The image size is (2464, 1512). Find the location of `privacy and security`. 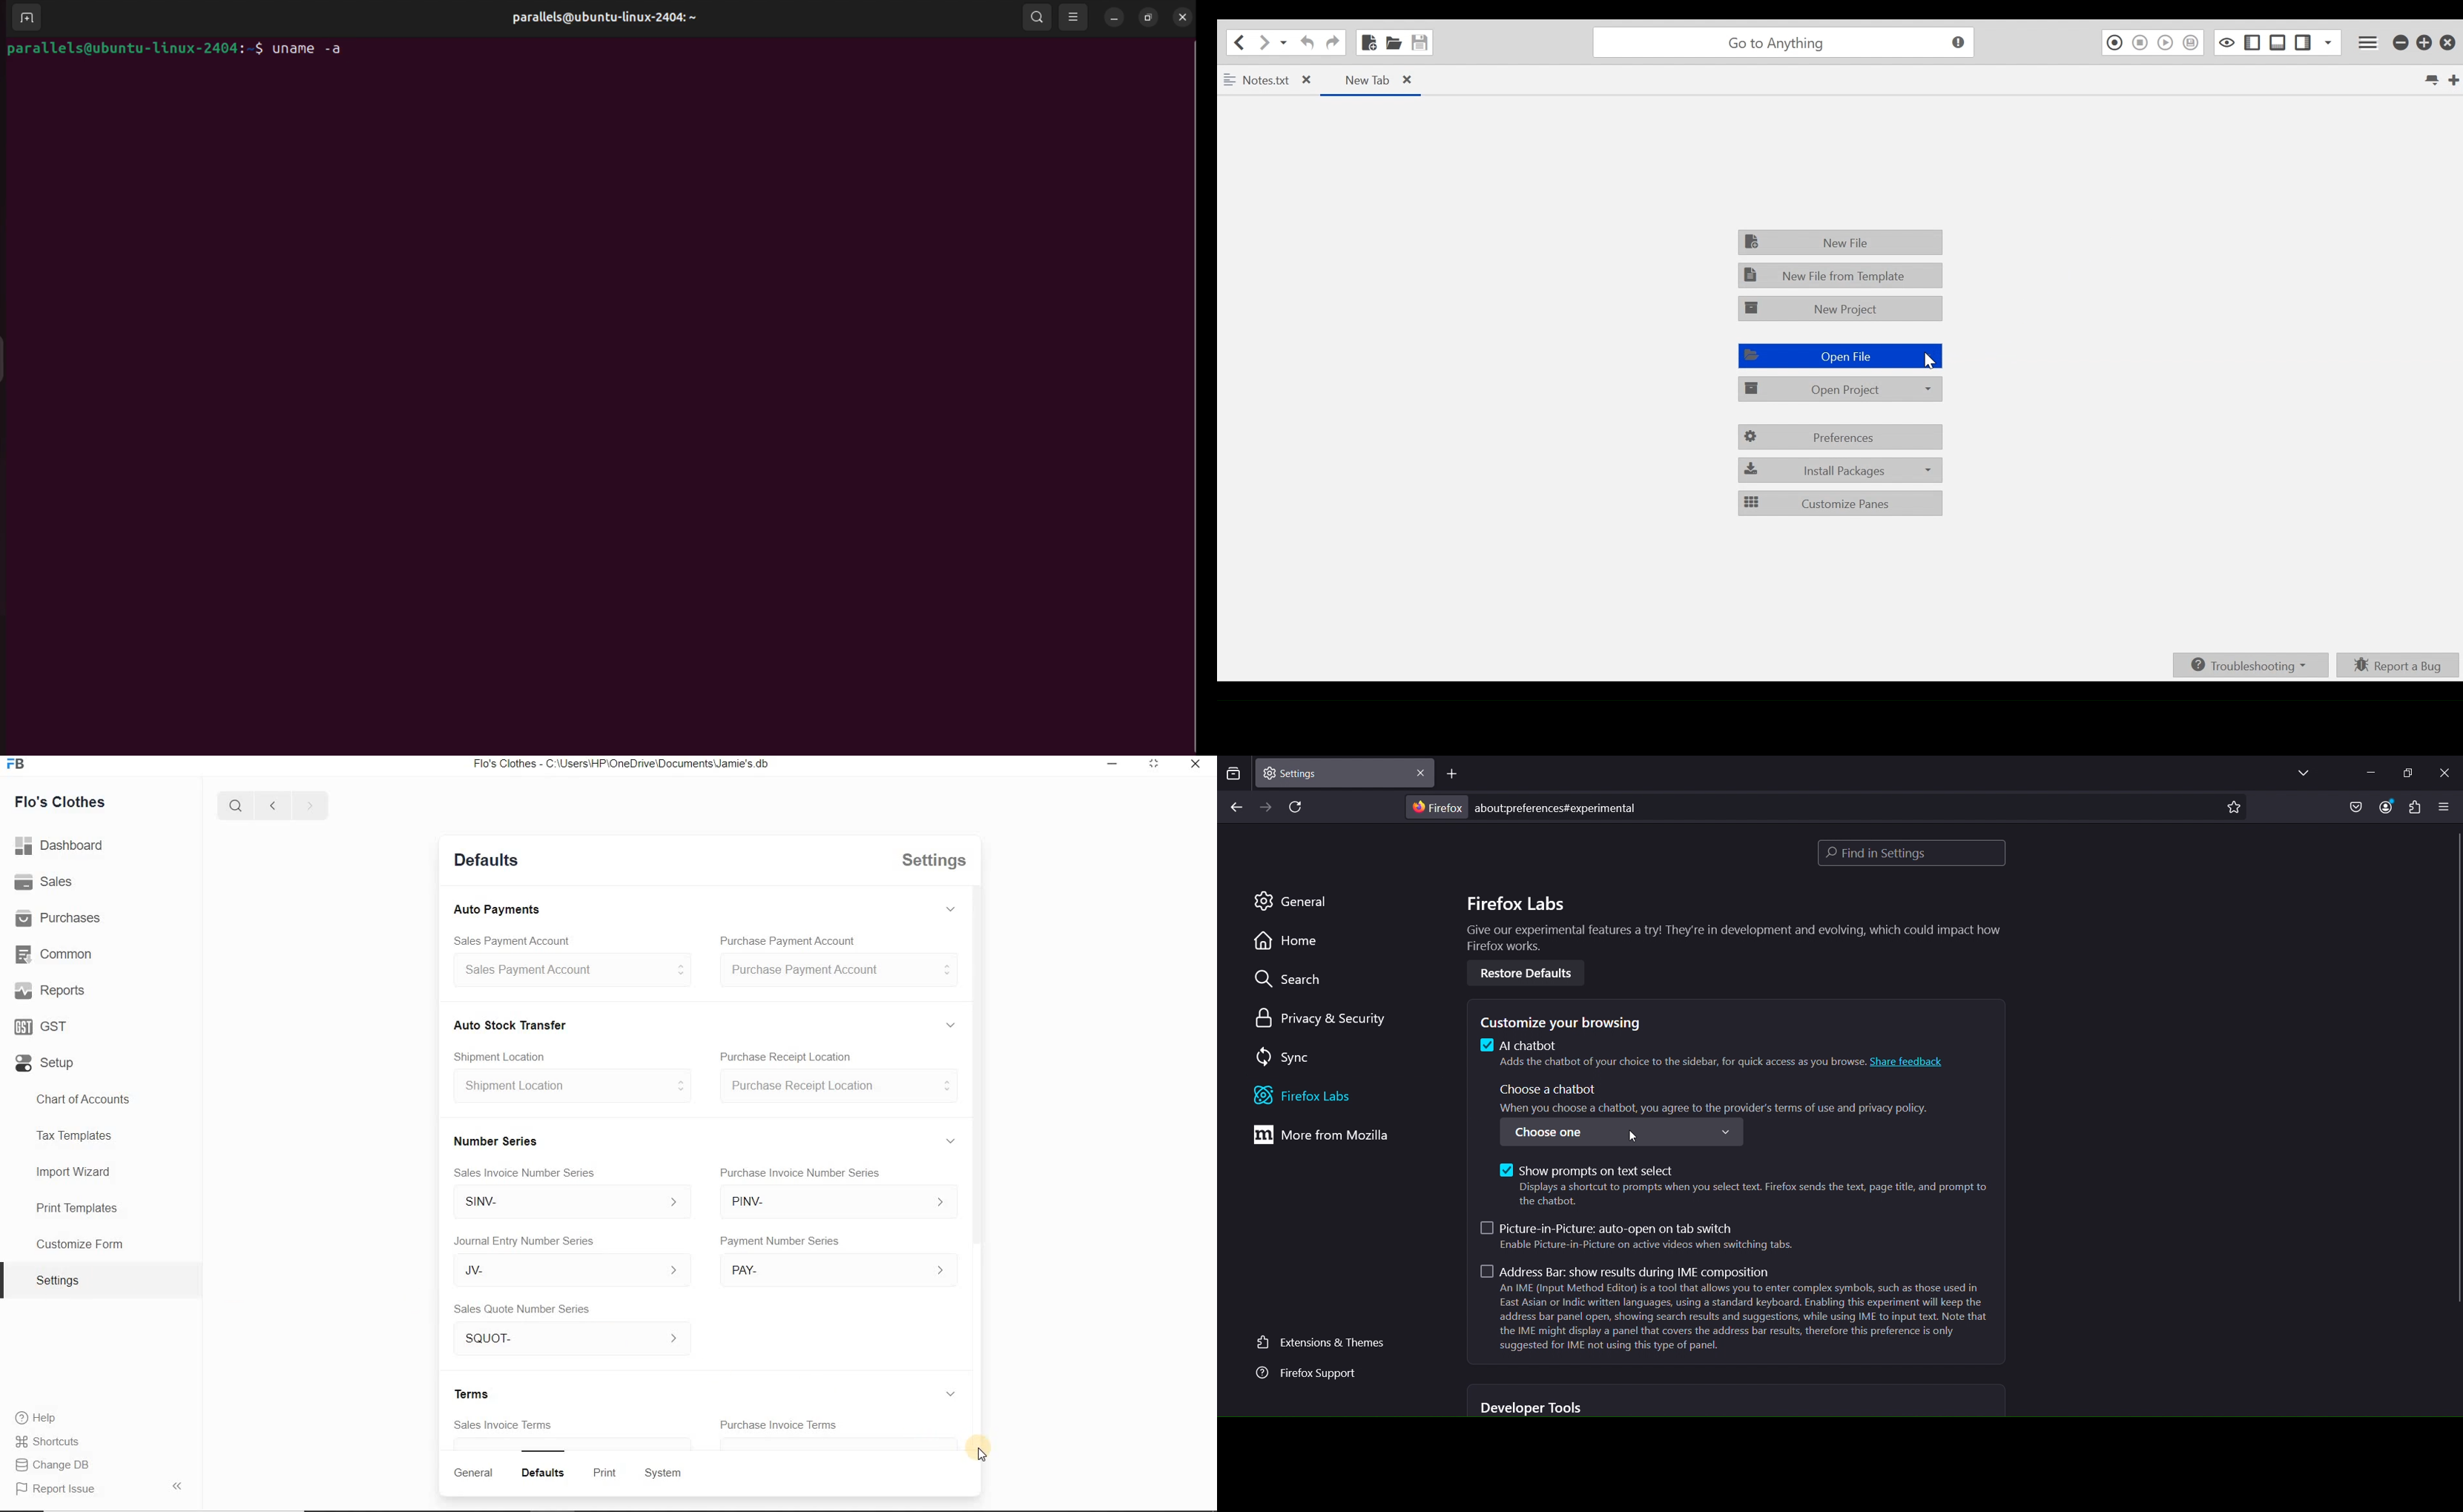

privacy and security is located at coordinates (1316, 1018).